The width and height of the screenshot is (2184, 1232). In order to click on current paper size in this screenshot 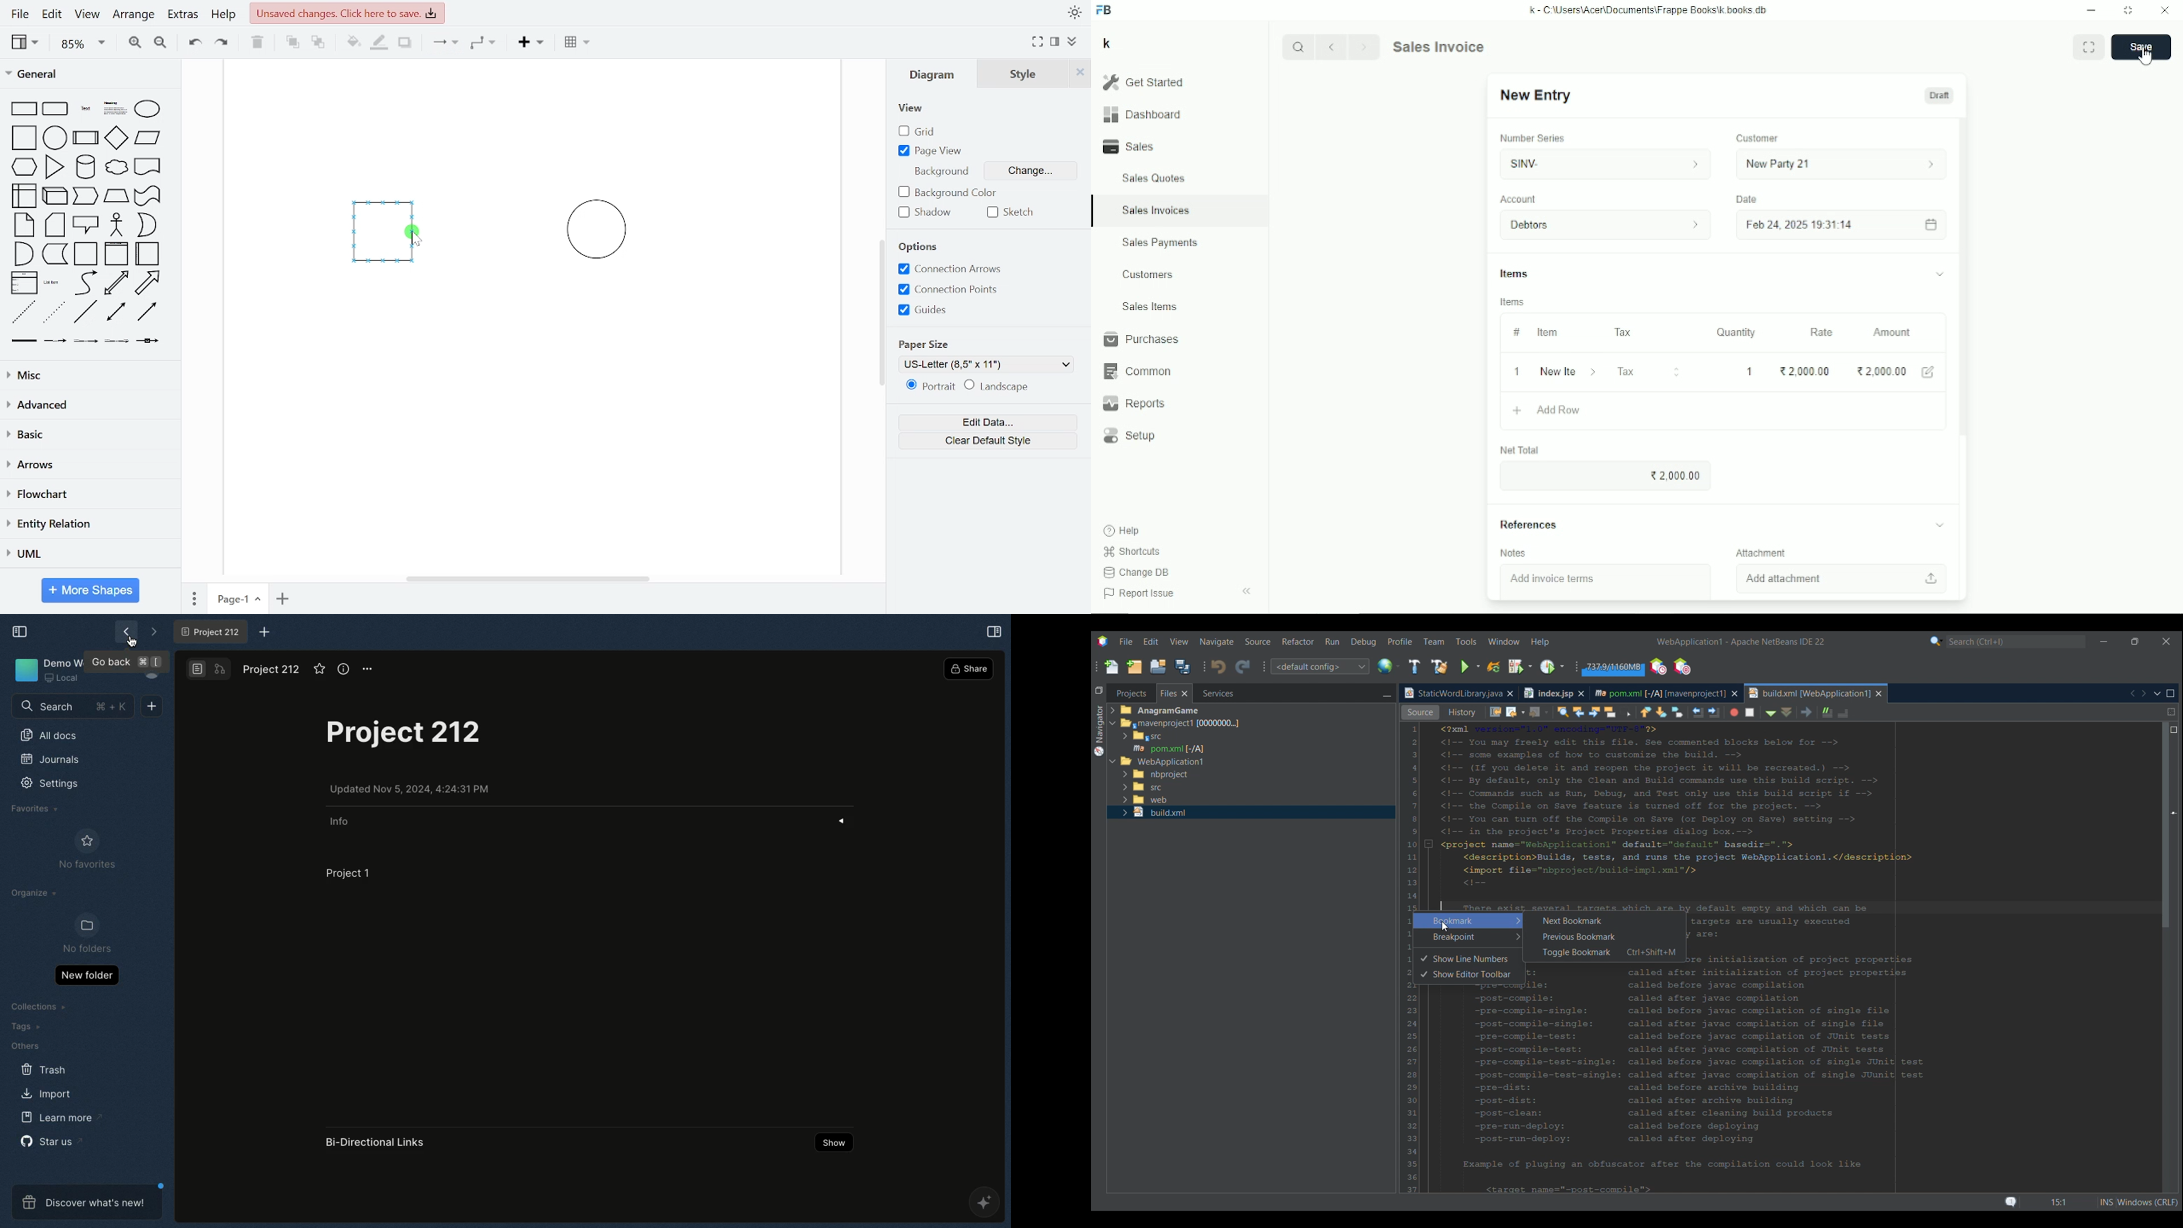, I will do `click(988, 364)`.